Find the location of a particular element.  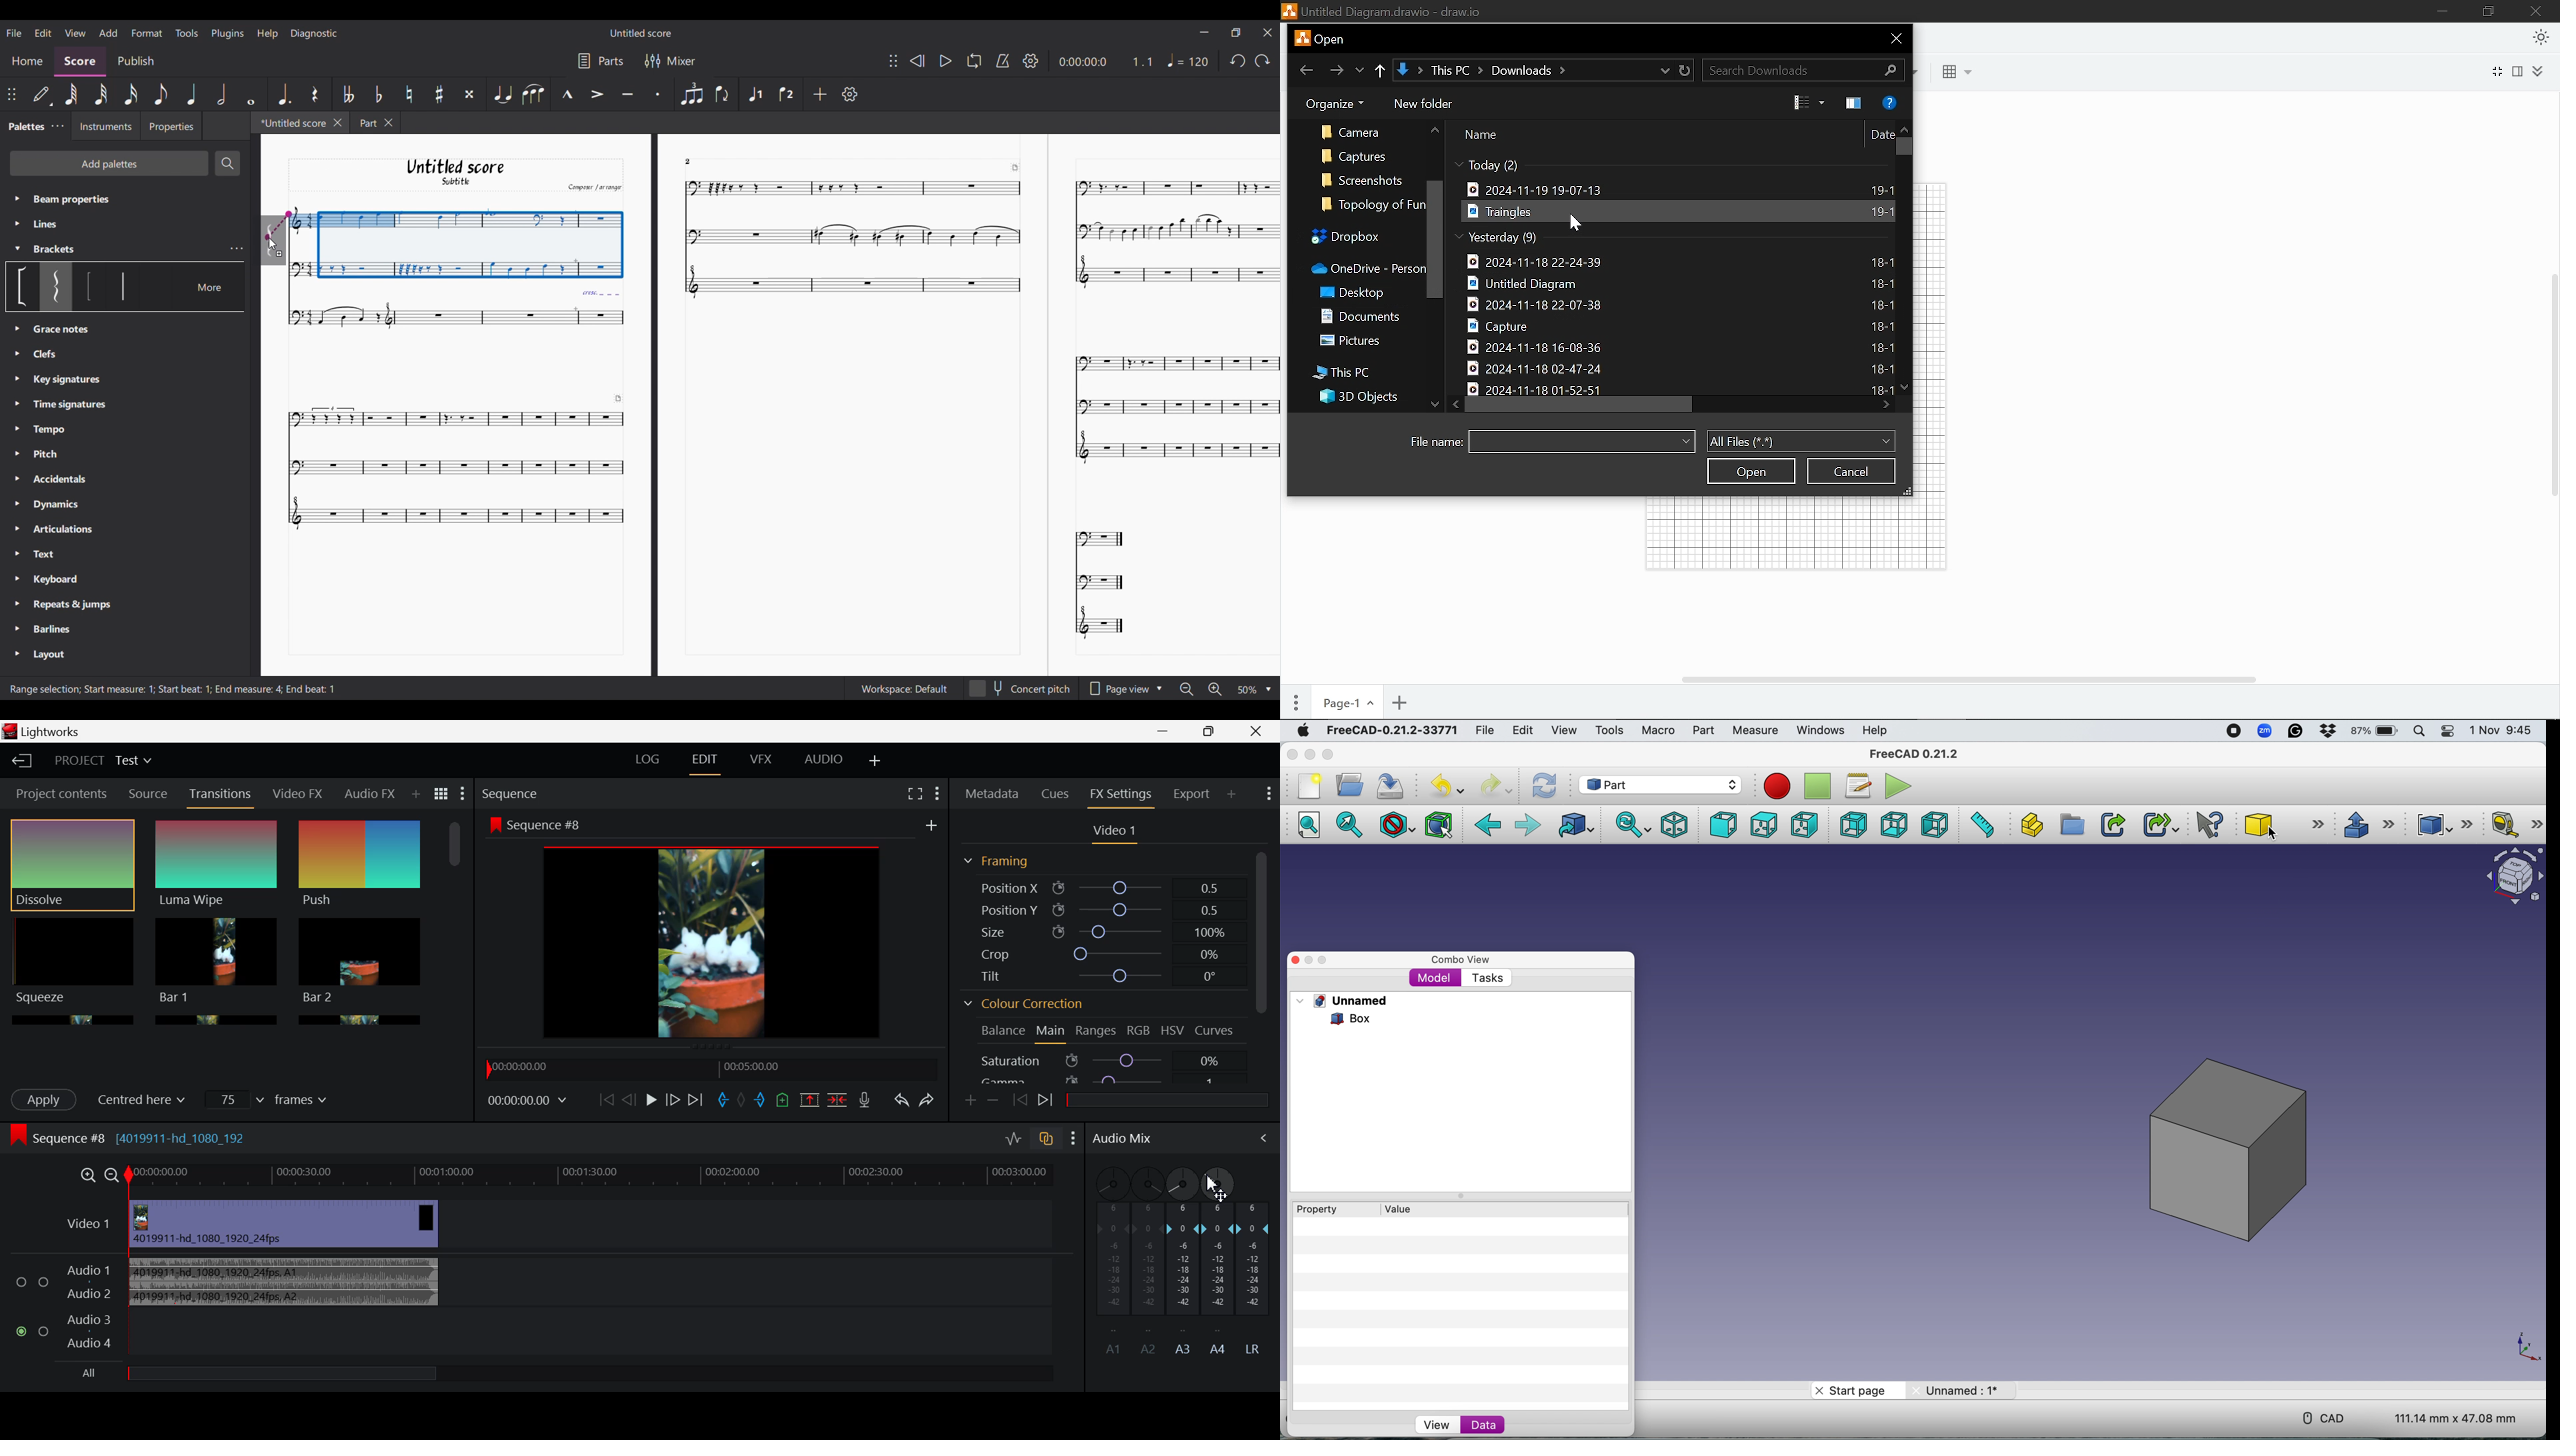

 is located at coordinates (14, 527).